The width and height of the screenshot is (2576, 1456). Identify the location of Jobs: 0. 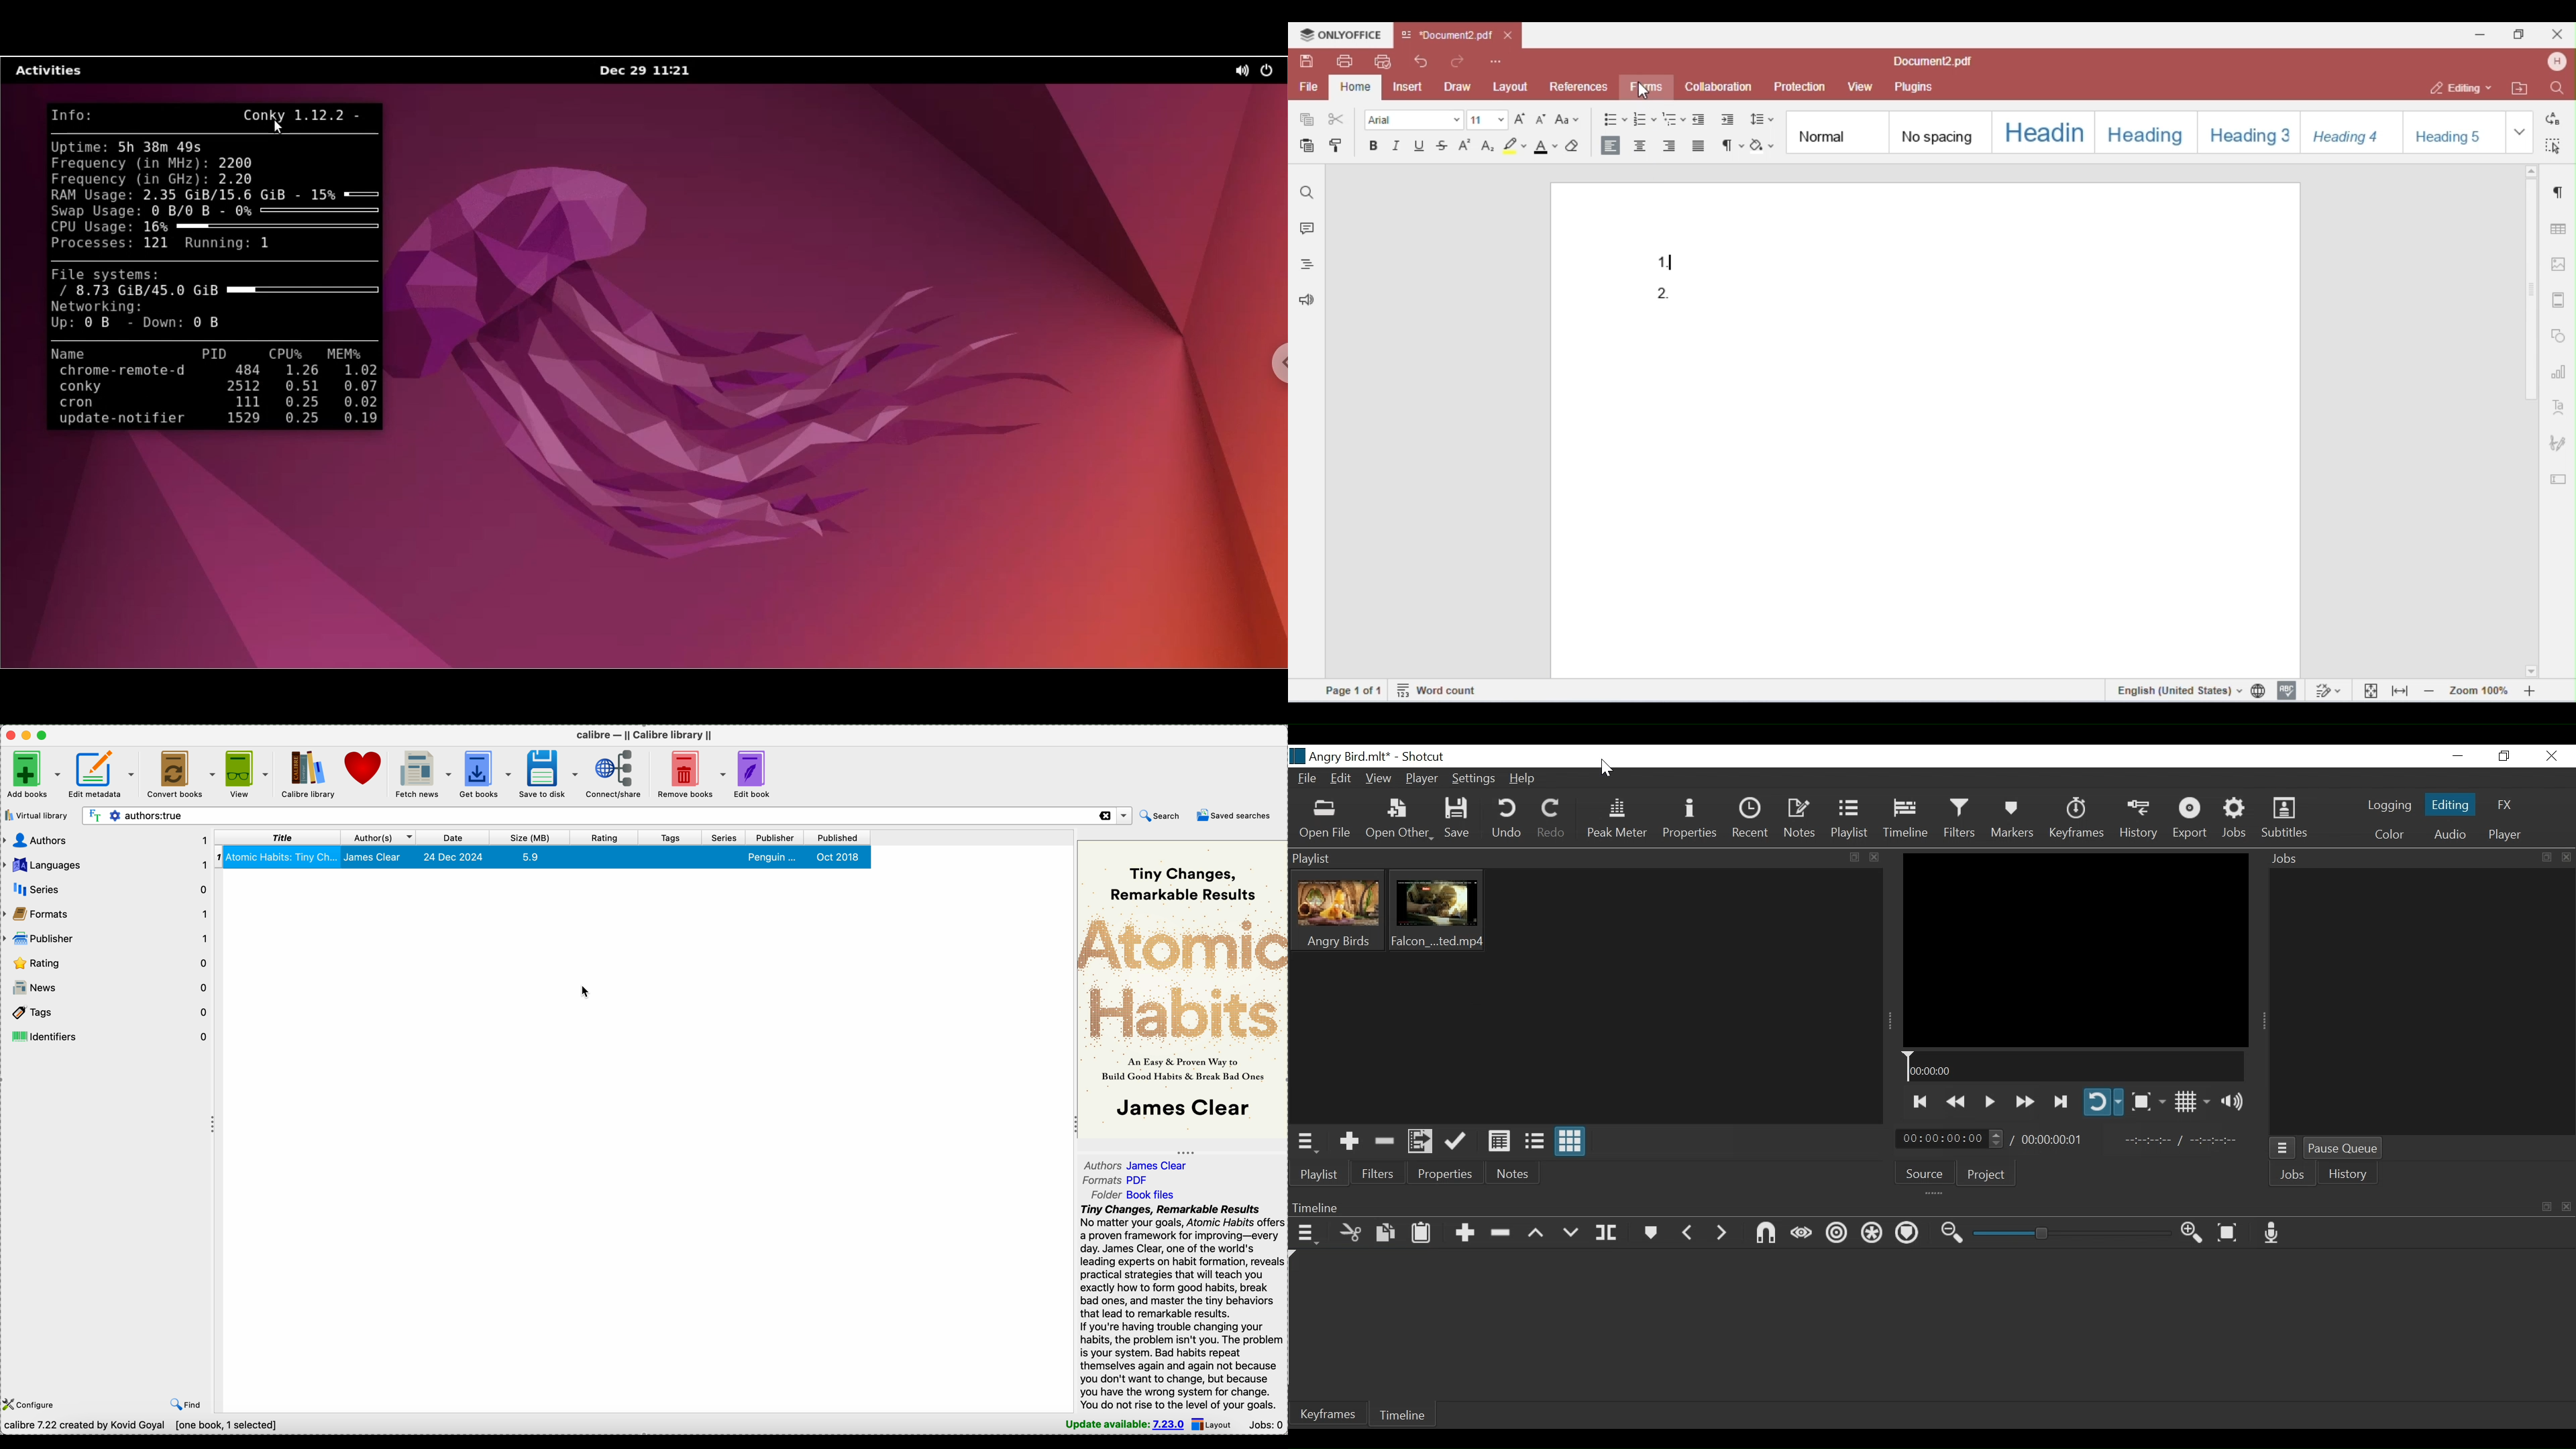
(1265, 1425).